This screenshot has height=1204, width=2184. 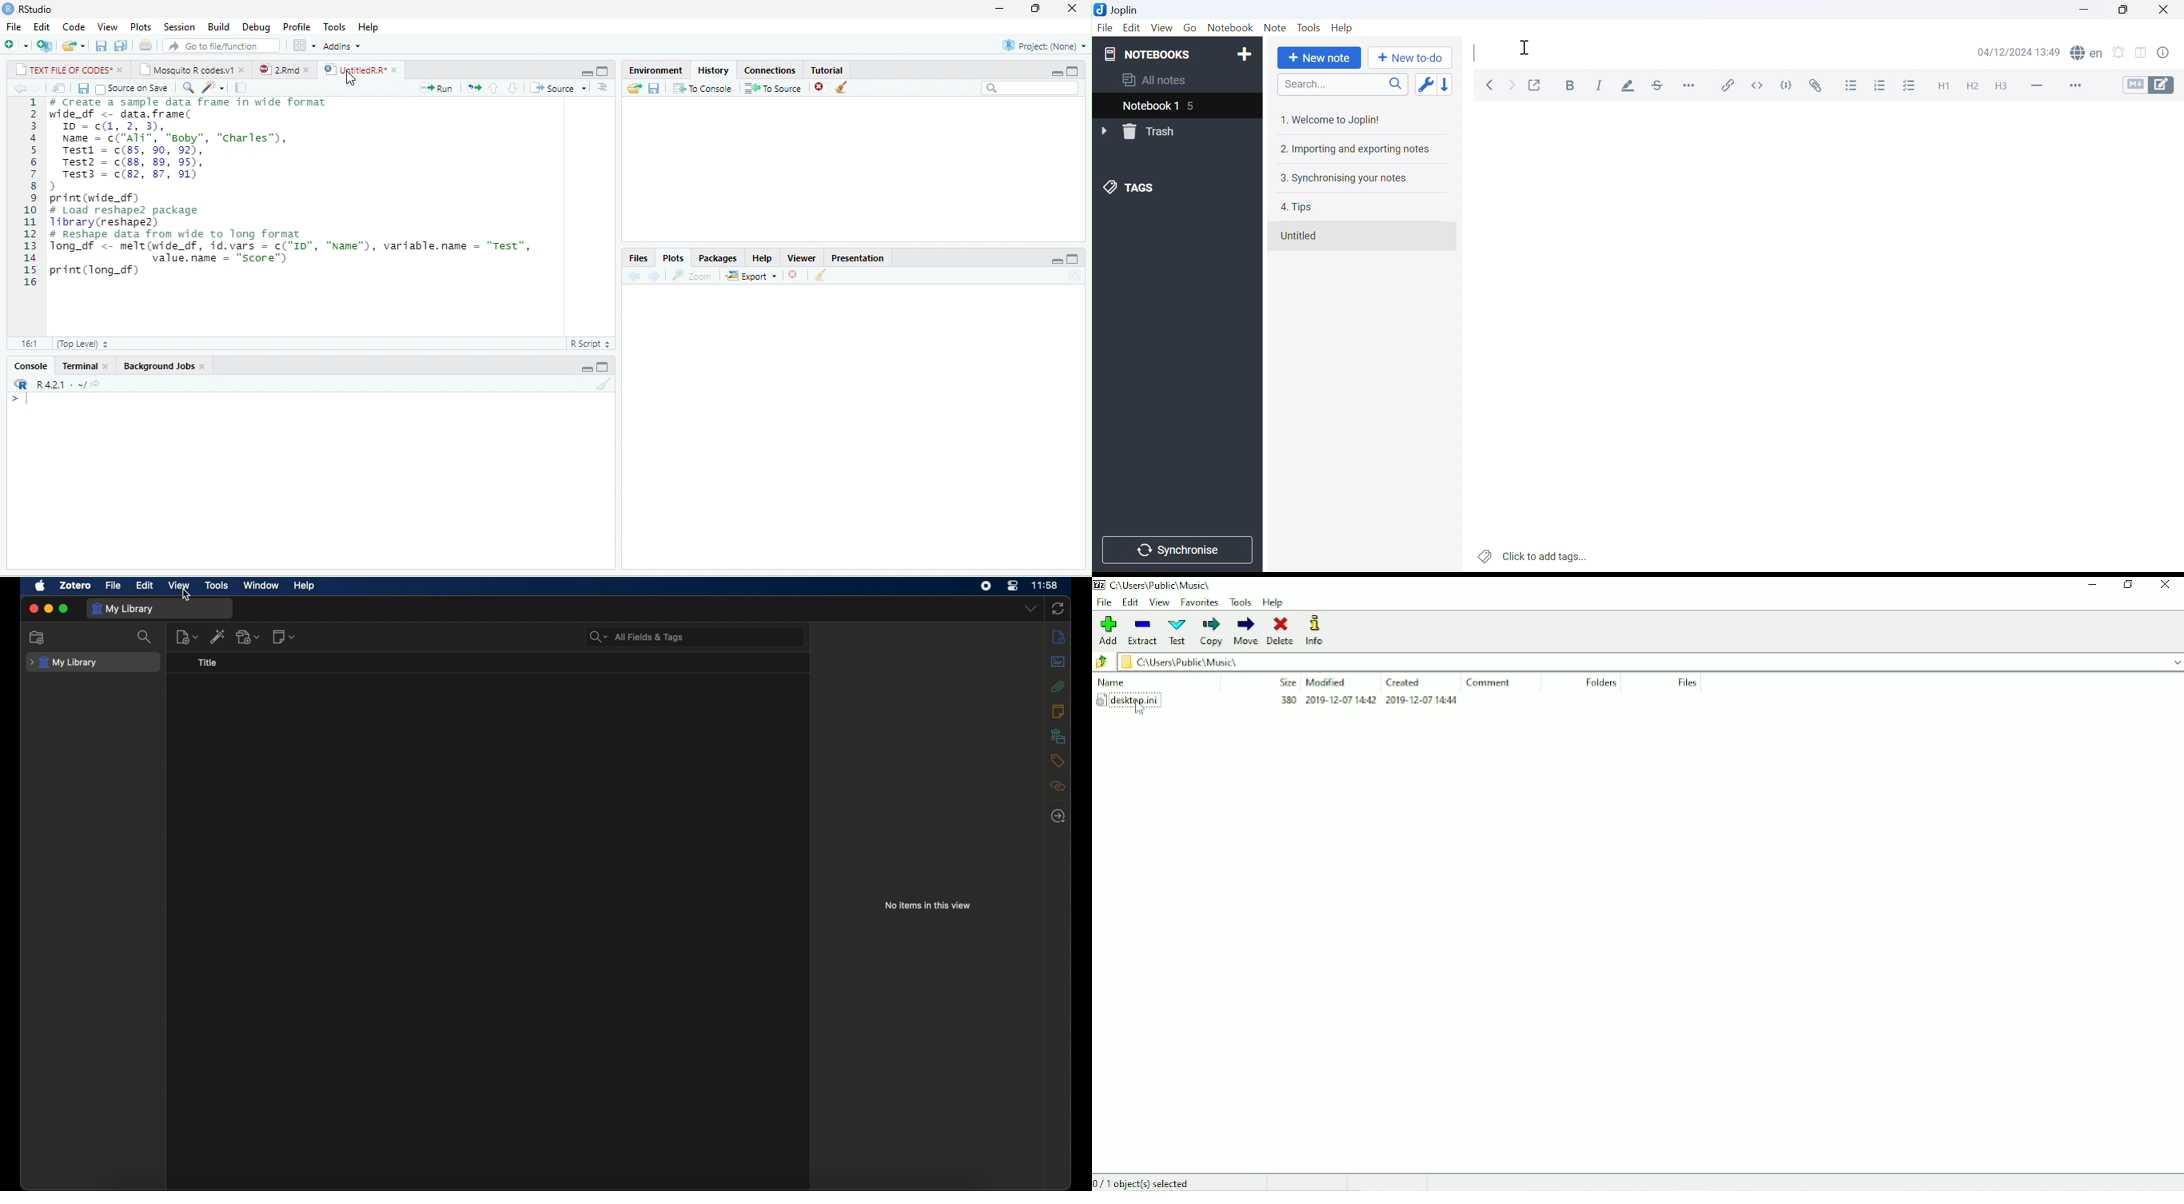 I want to click on Click to add notes..., so click(x=1534, y=555).